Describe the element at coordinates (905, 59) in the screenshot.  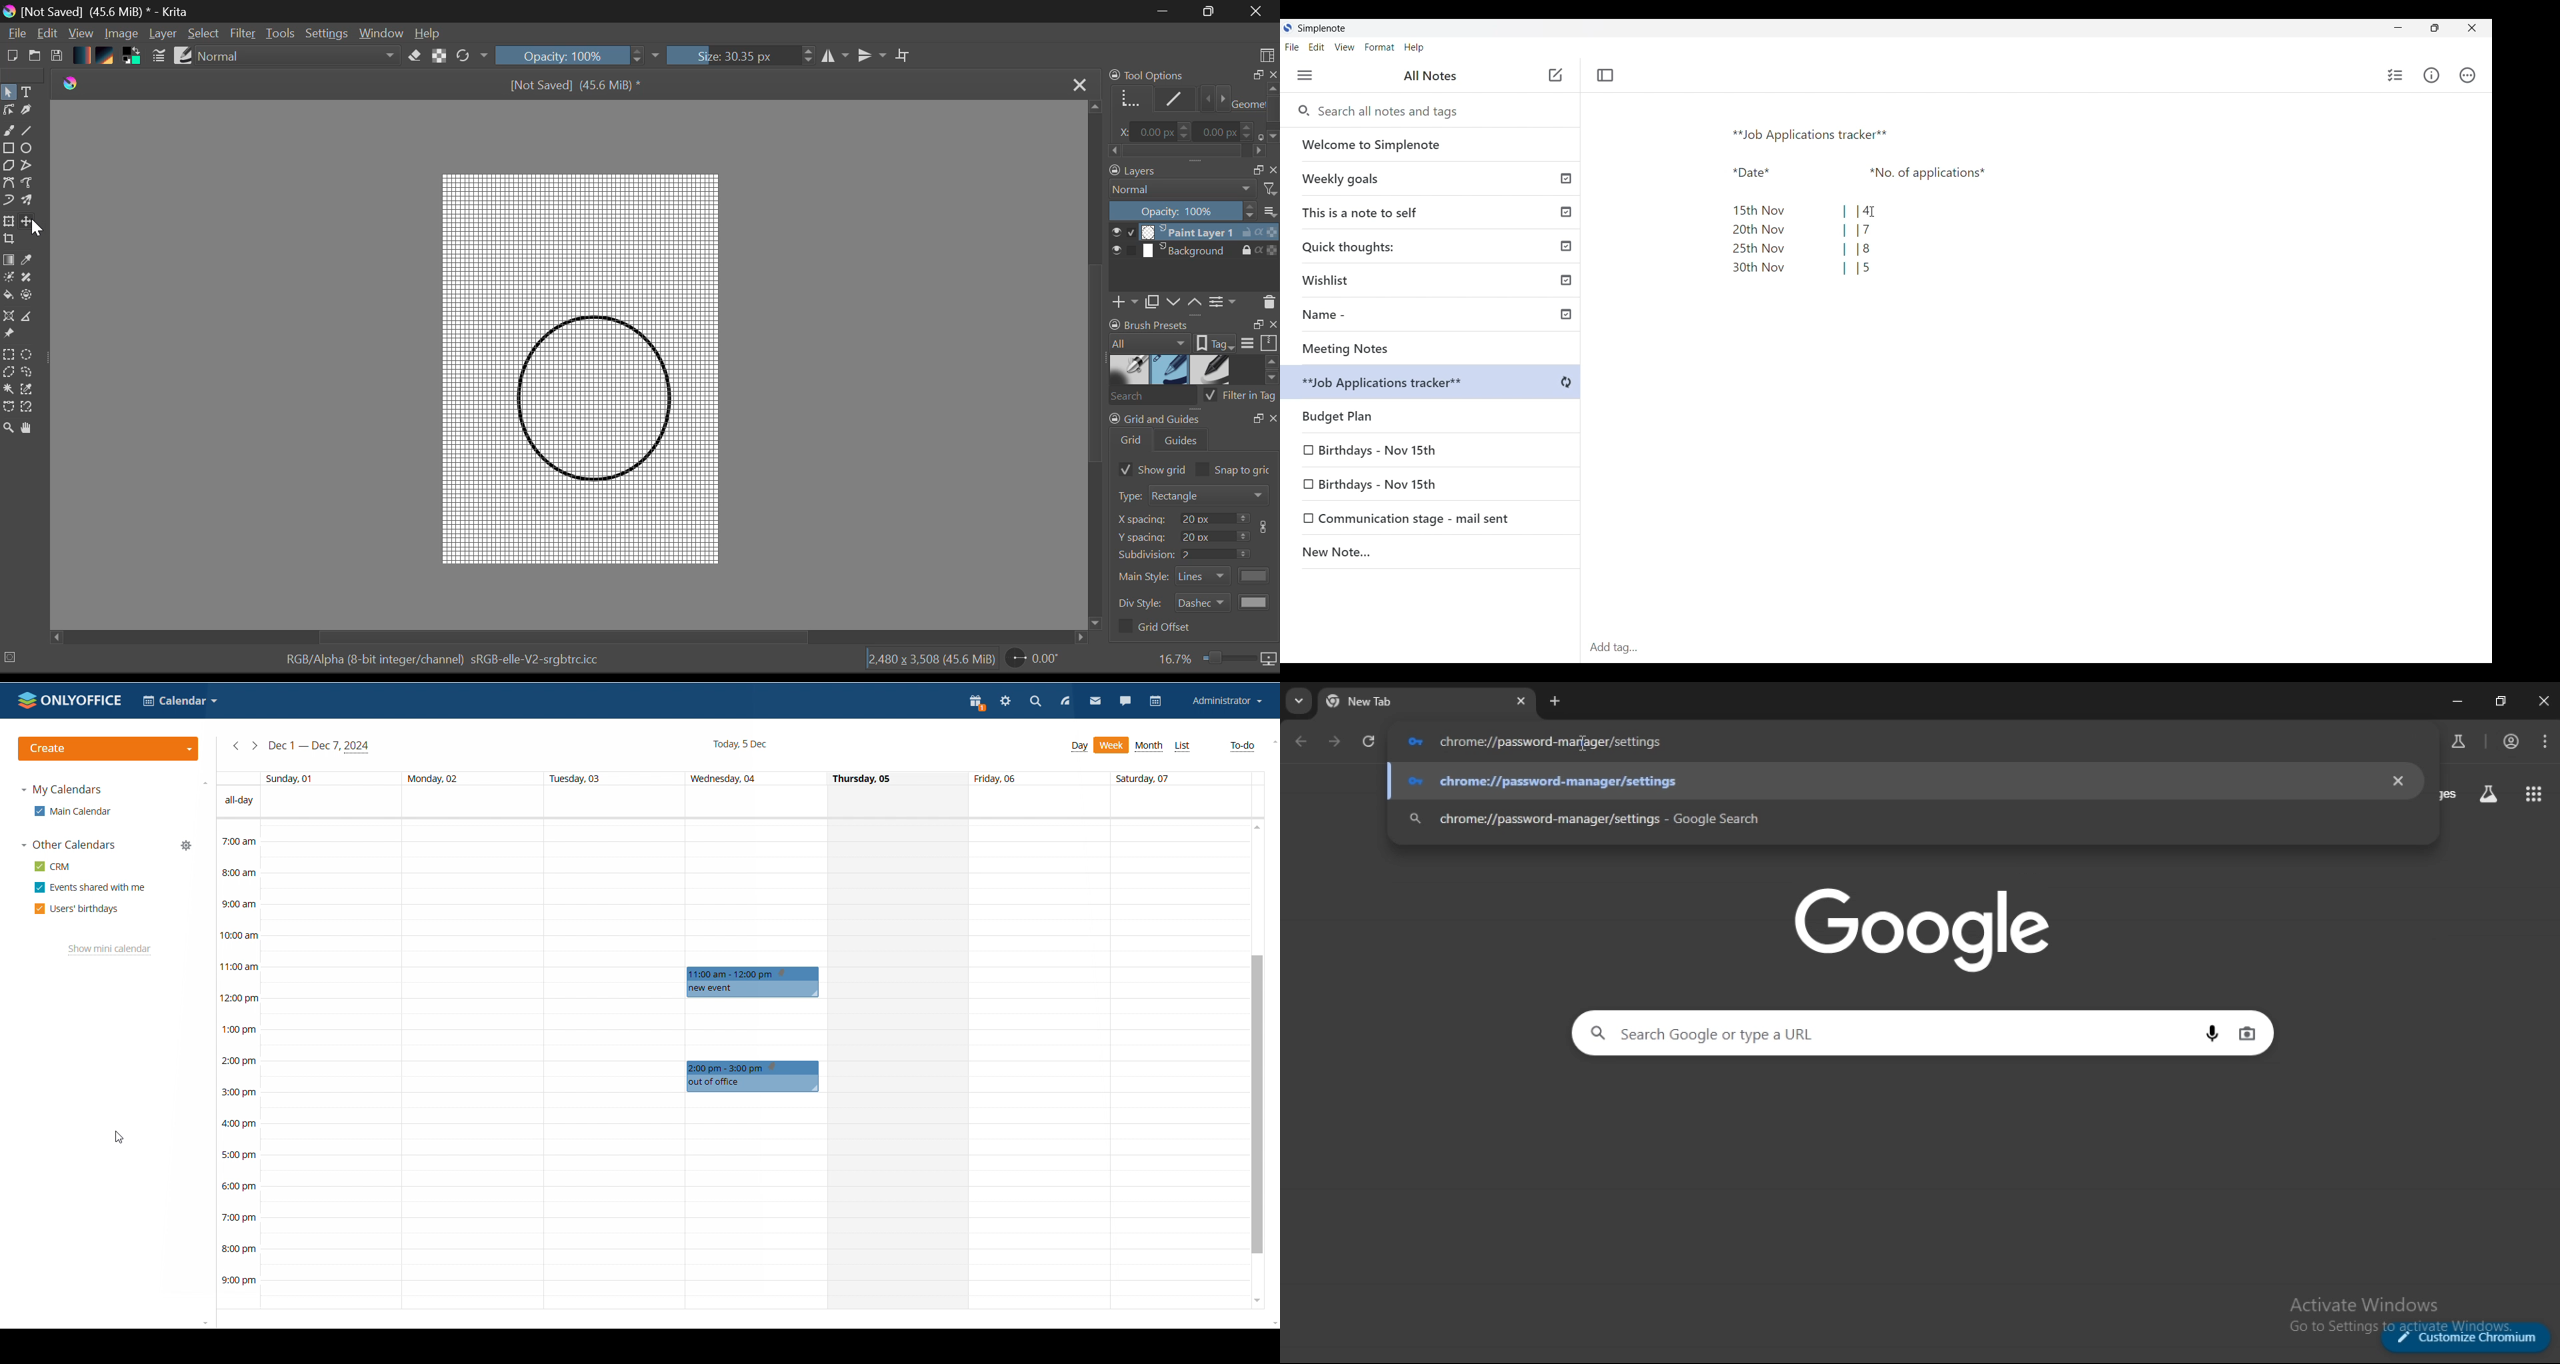
I see `Crop` at that location.